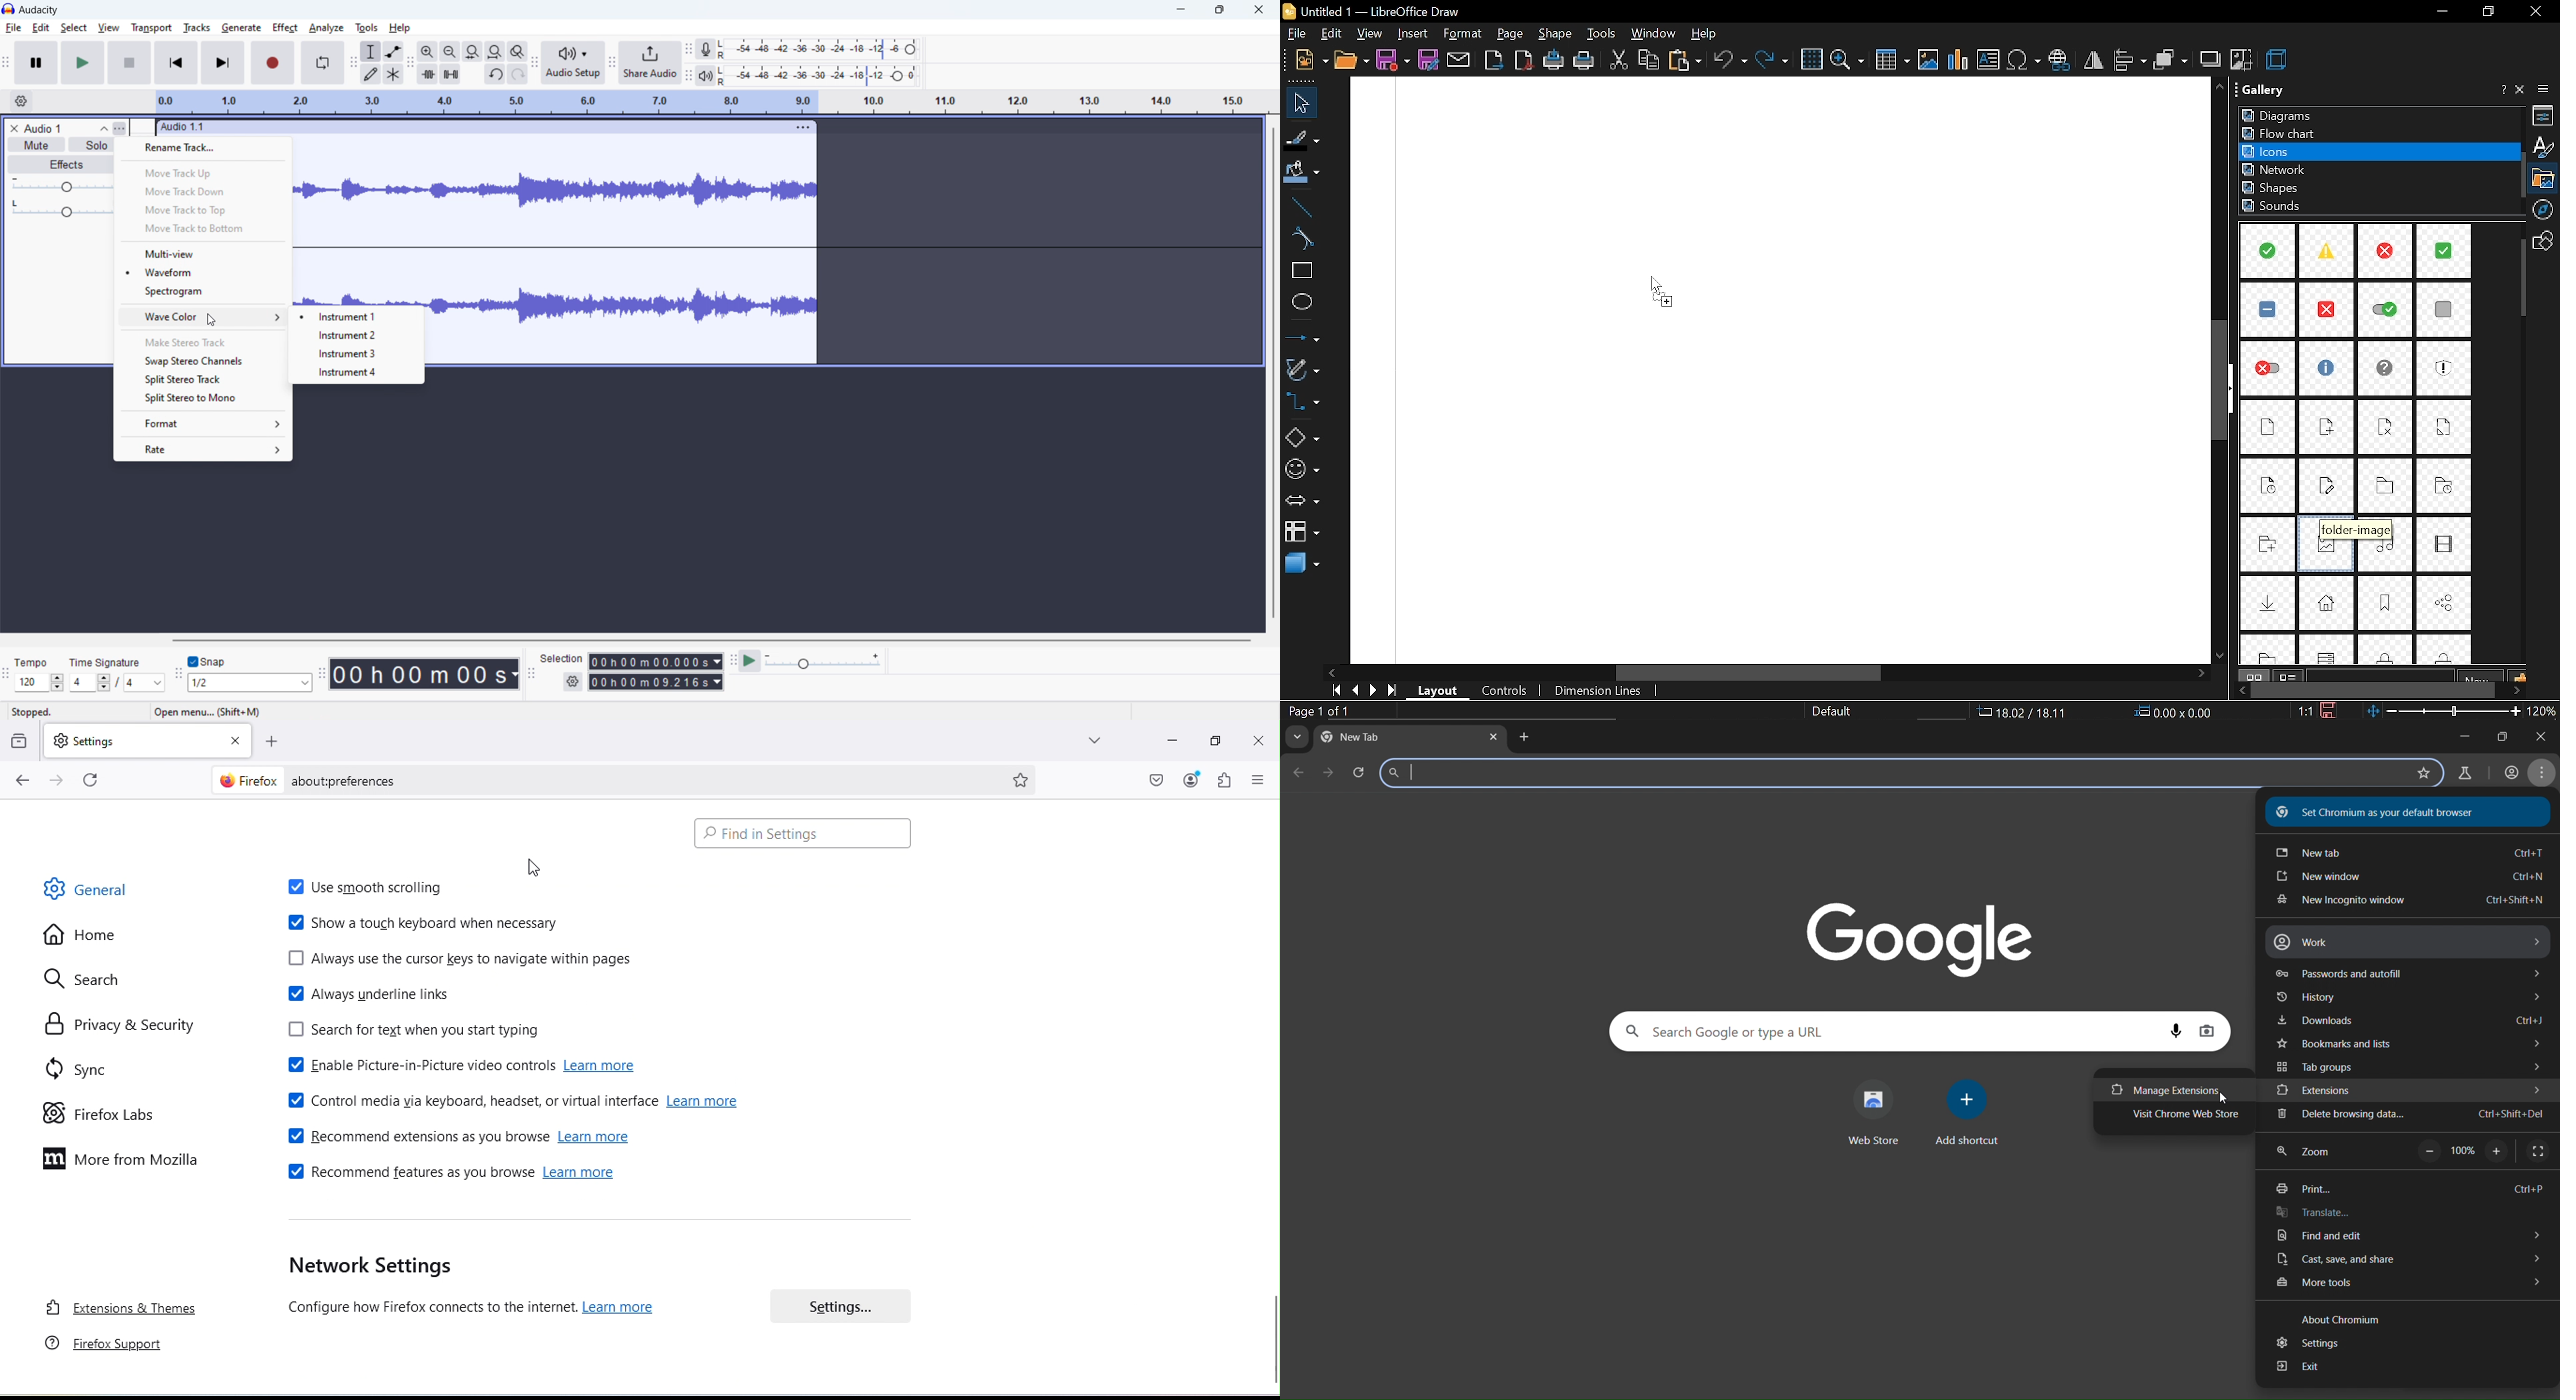 The width and height of the screenshot is (2576, 1400). Describe the element at coordinates (1663, 293) in the screenshot. I see `Cursor` at that location.